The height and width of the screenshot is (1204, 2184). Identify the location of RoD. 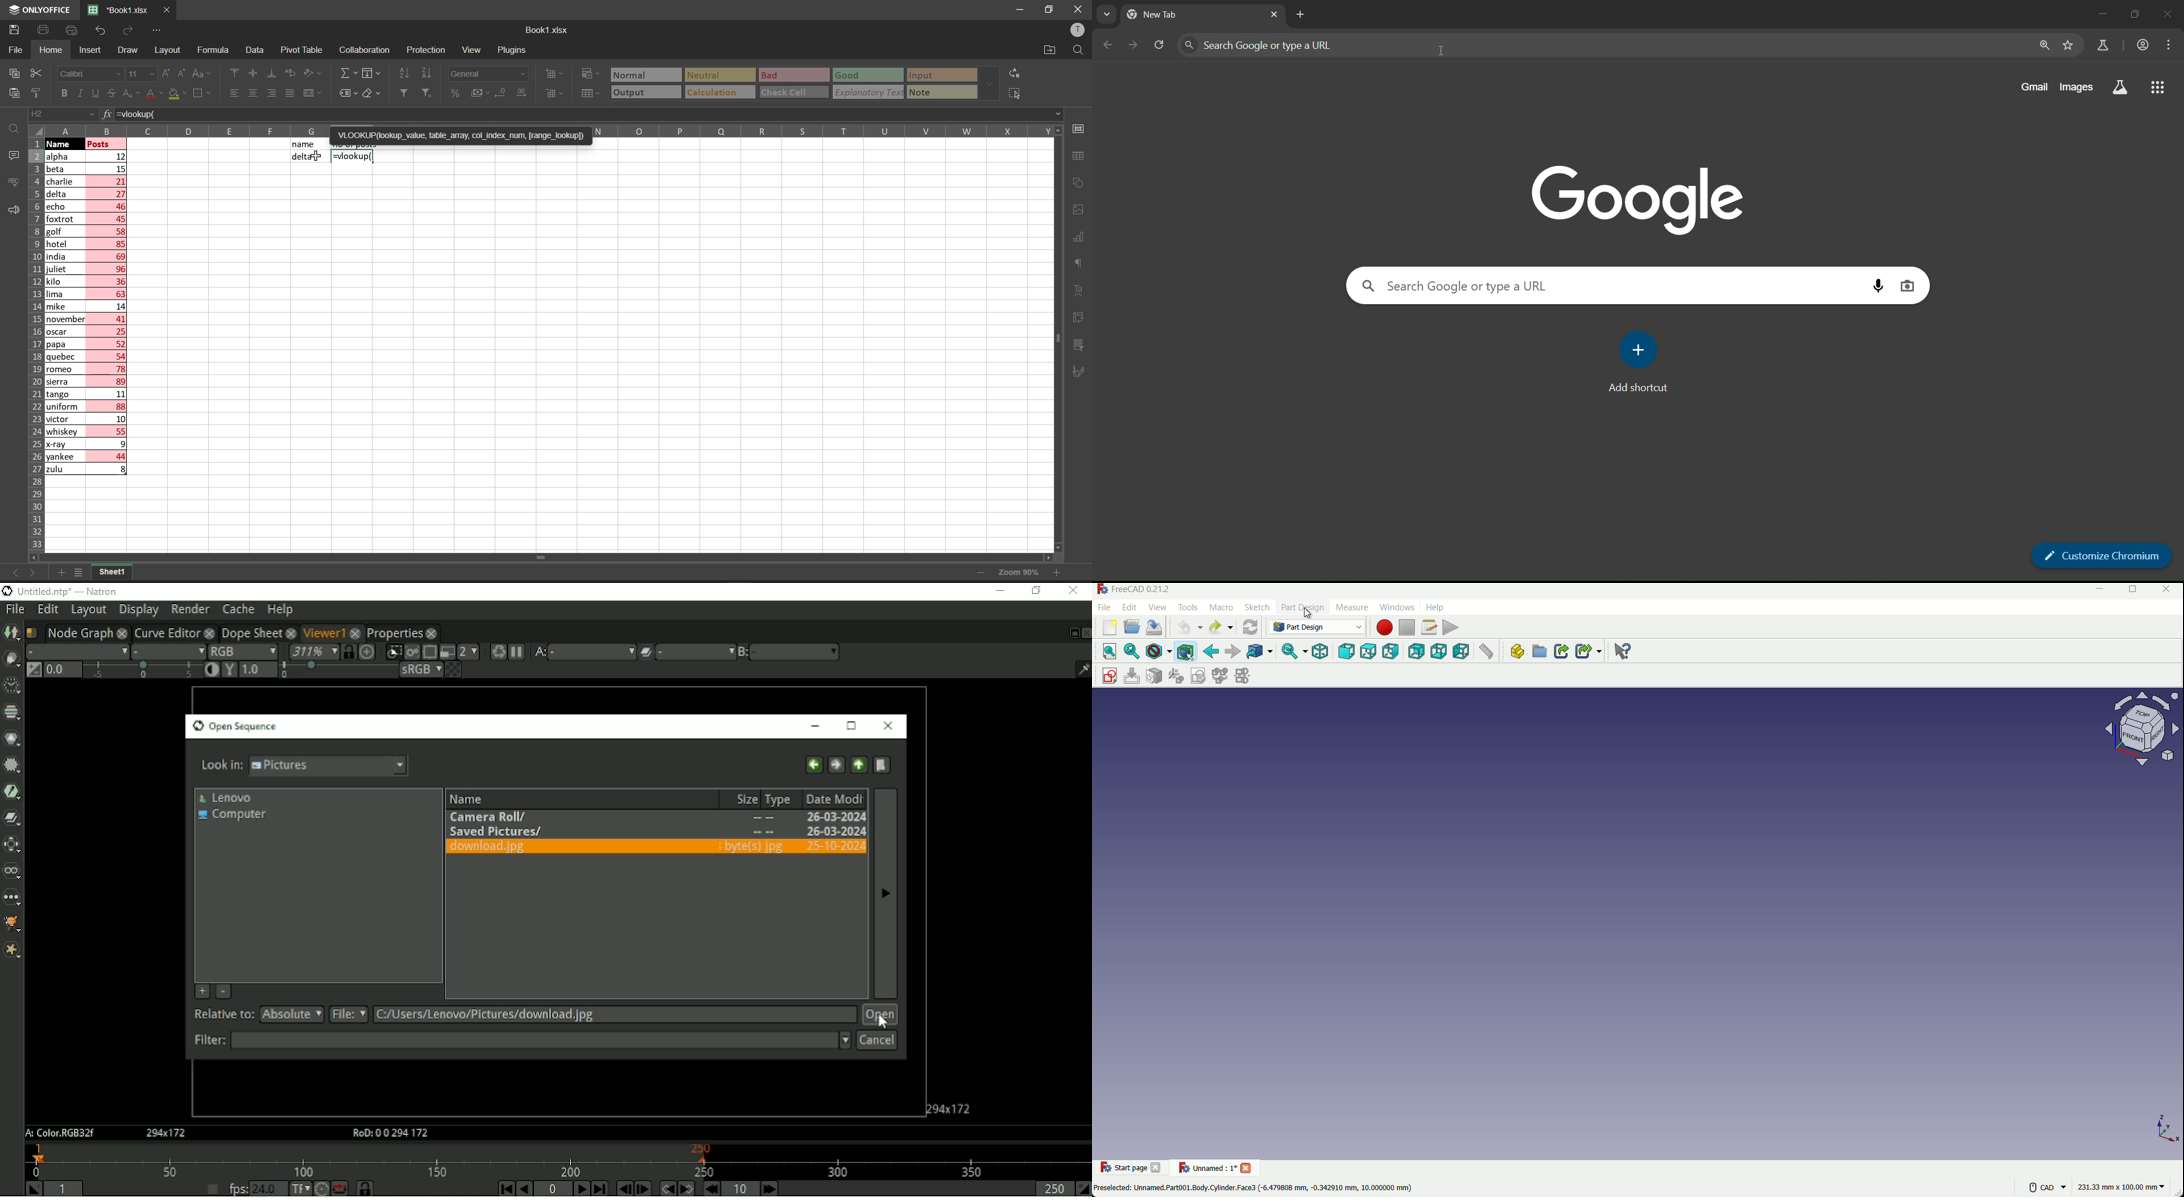
(387, 1133).